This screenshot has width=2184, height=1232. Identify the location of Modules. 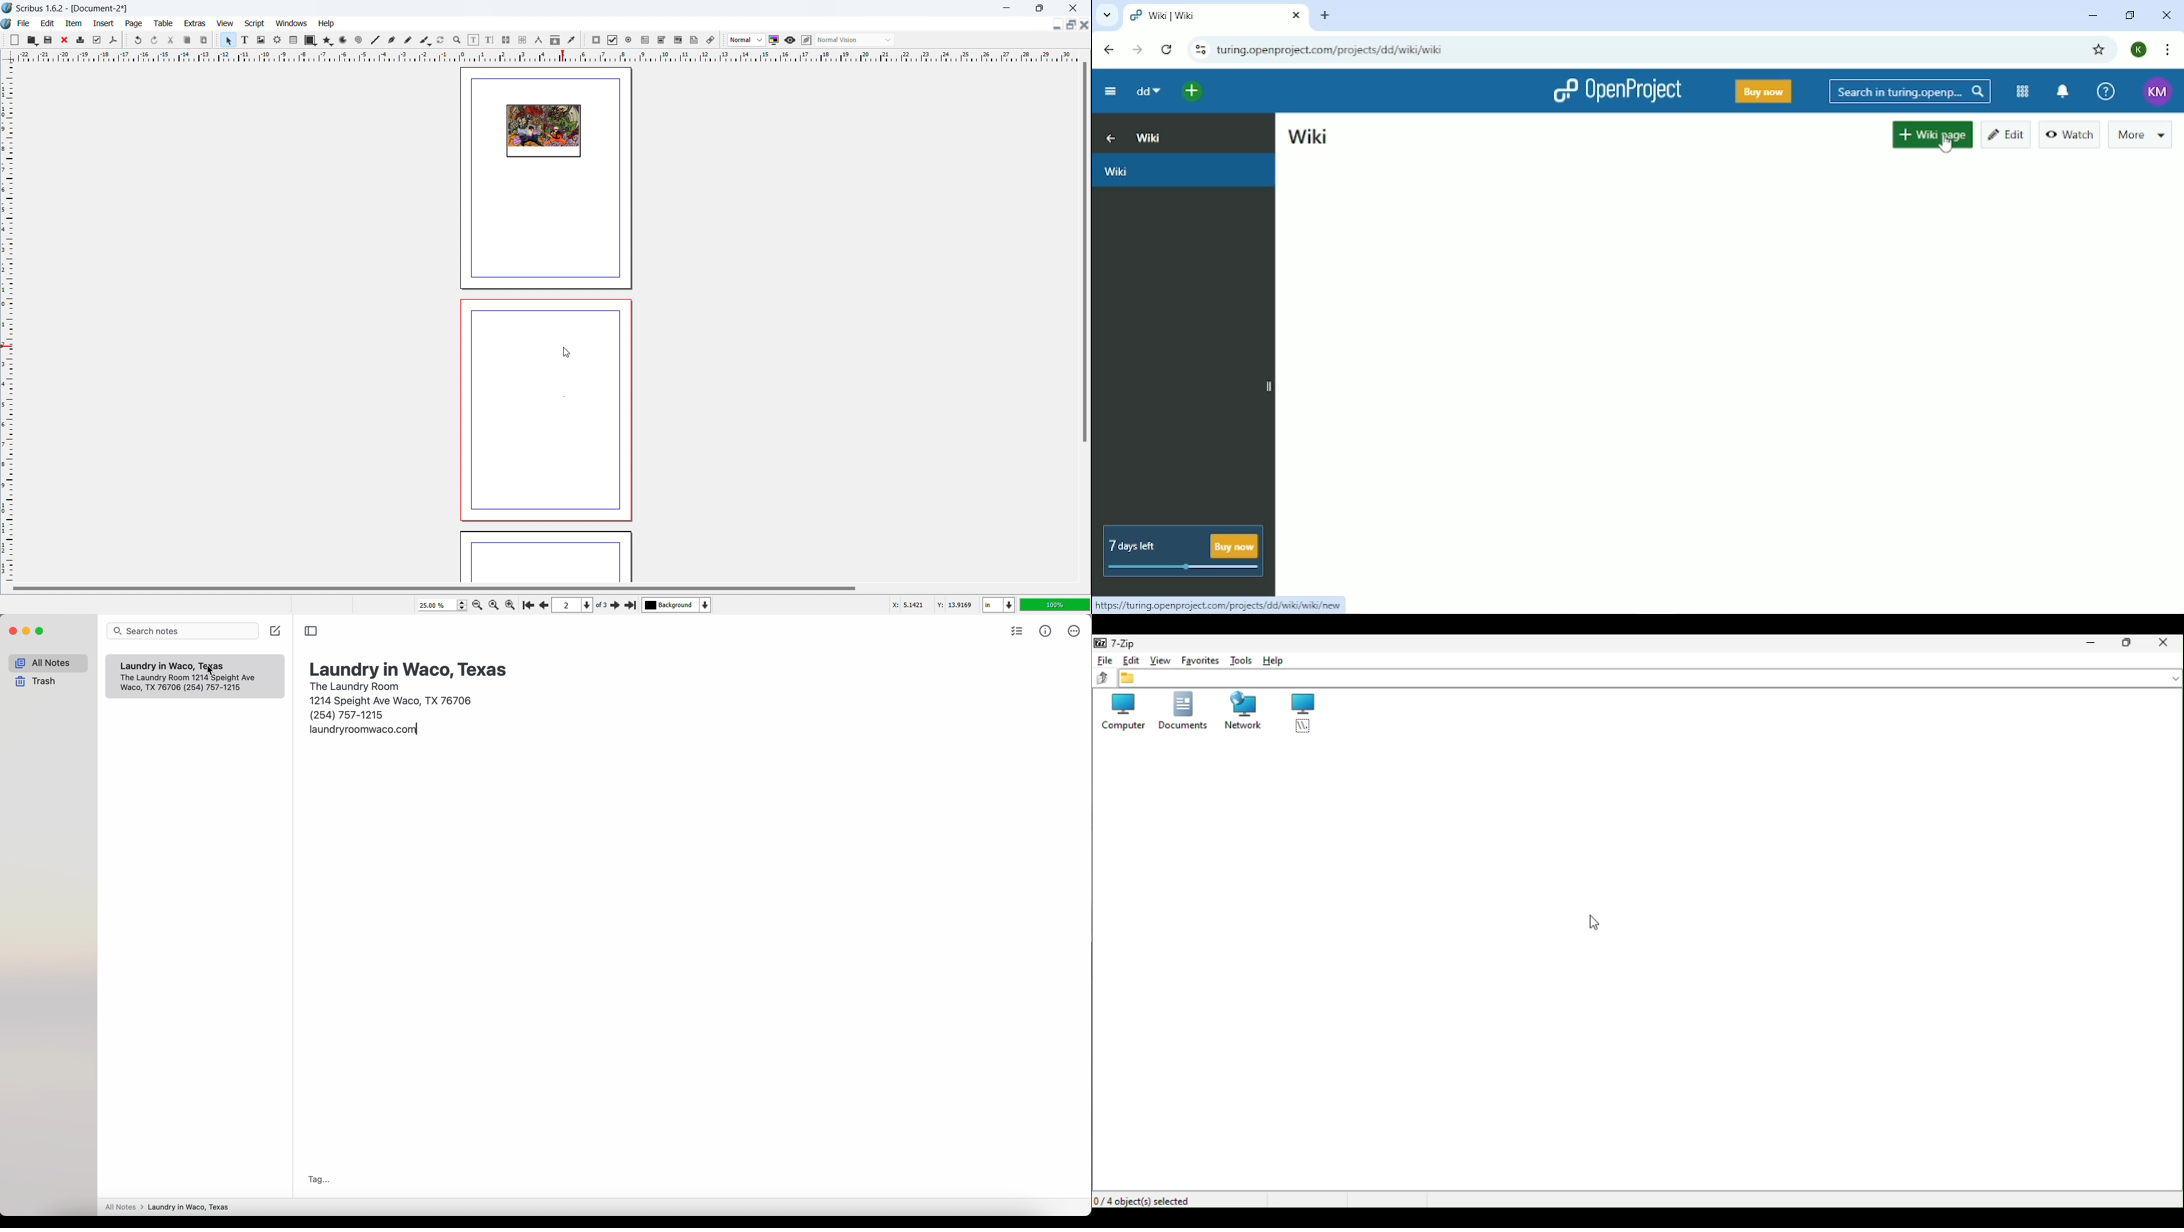
(2021, 92).